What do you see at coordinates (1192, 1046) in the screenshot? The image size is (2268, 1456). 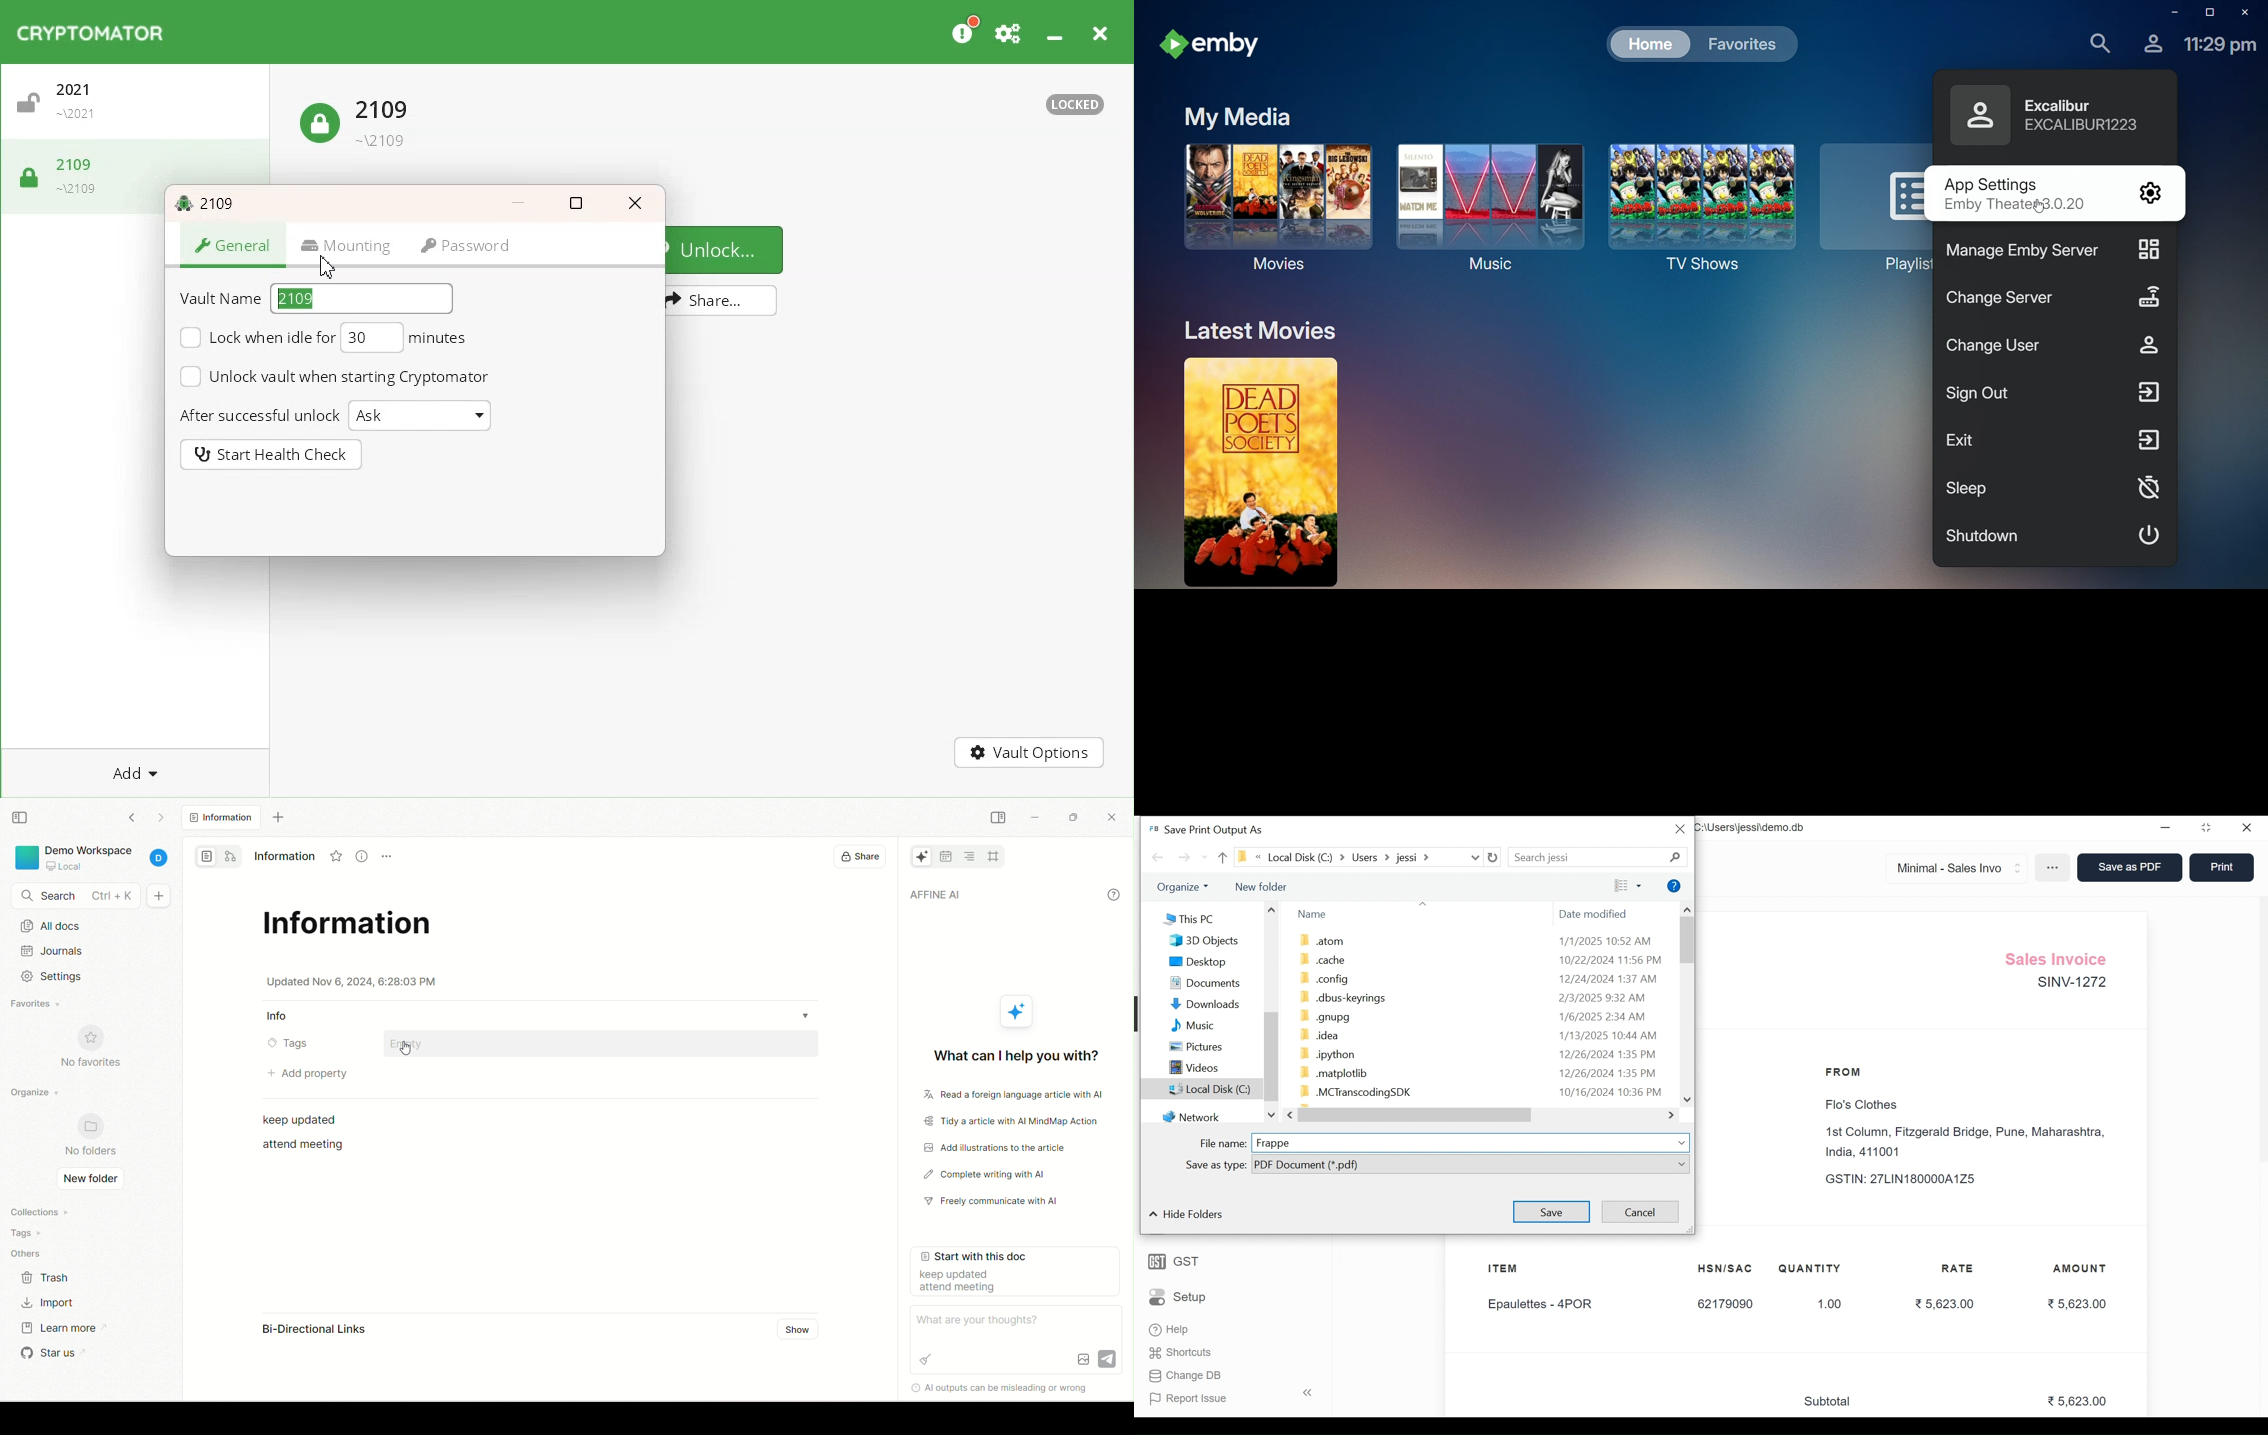 I see `Pictures` at bounding box center [1192, 1046].